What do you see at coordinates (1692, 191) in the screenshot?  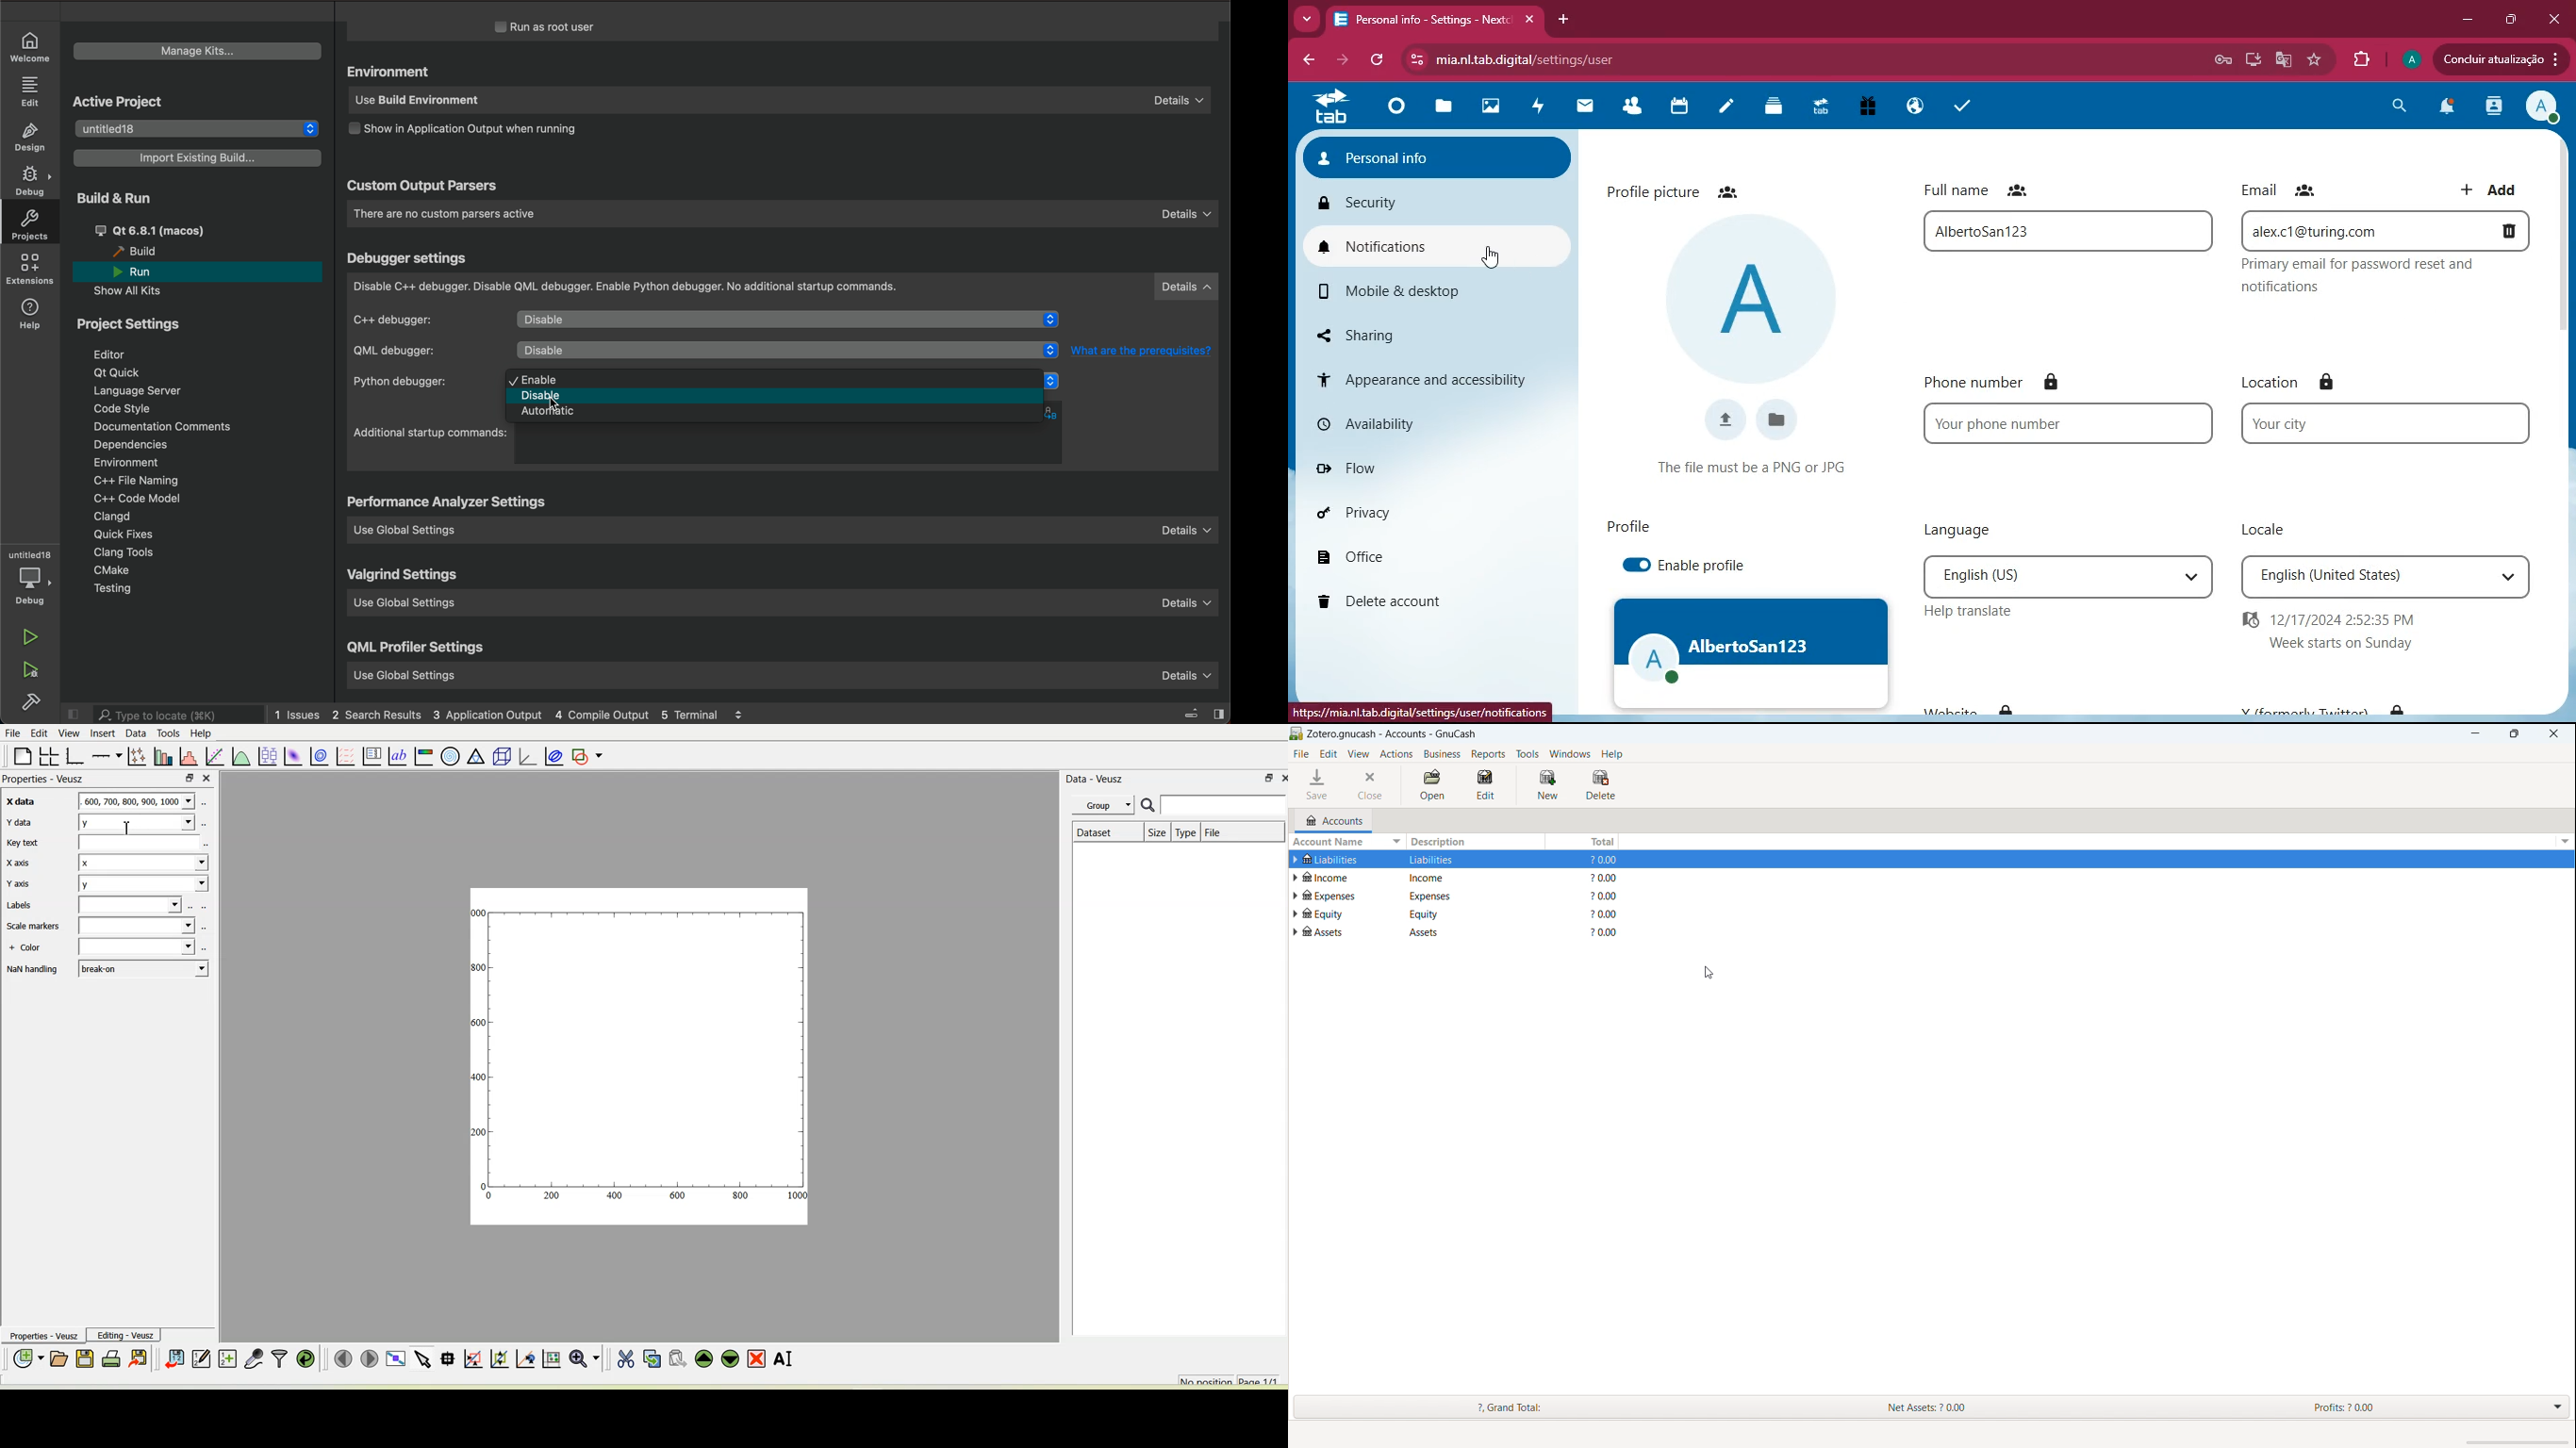 I see `profile picture` at bounding box center [1692, 191].